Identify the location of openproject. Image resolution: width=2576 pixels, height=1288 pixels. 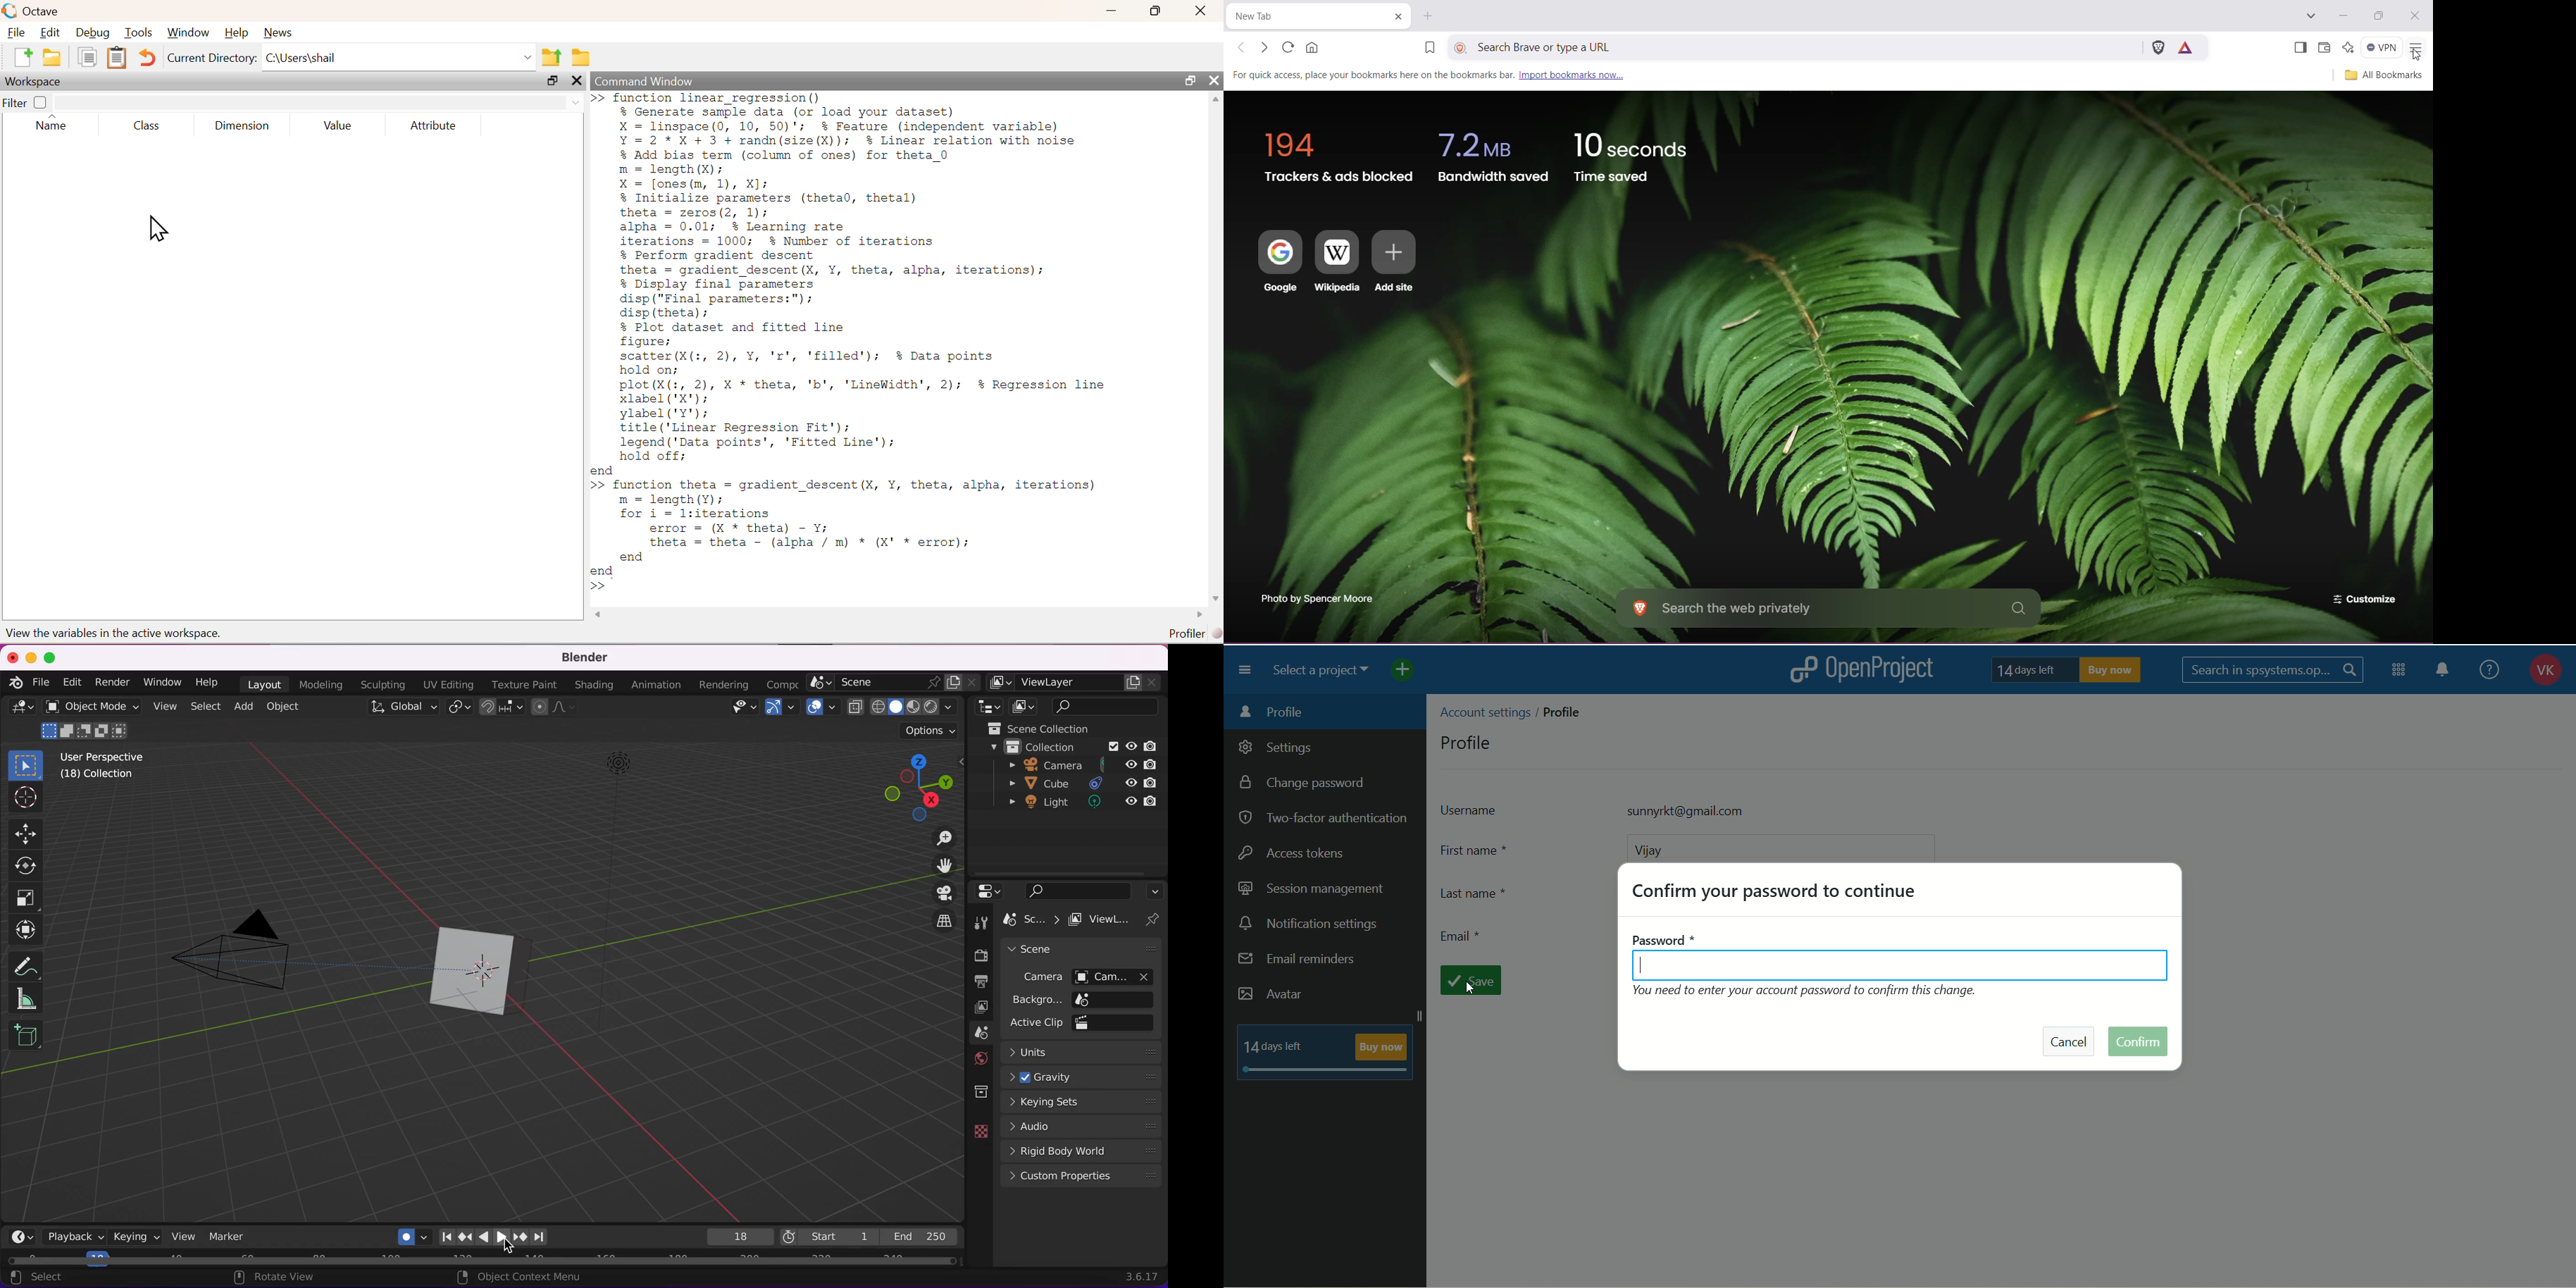
(1888, 671).